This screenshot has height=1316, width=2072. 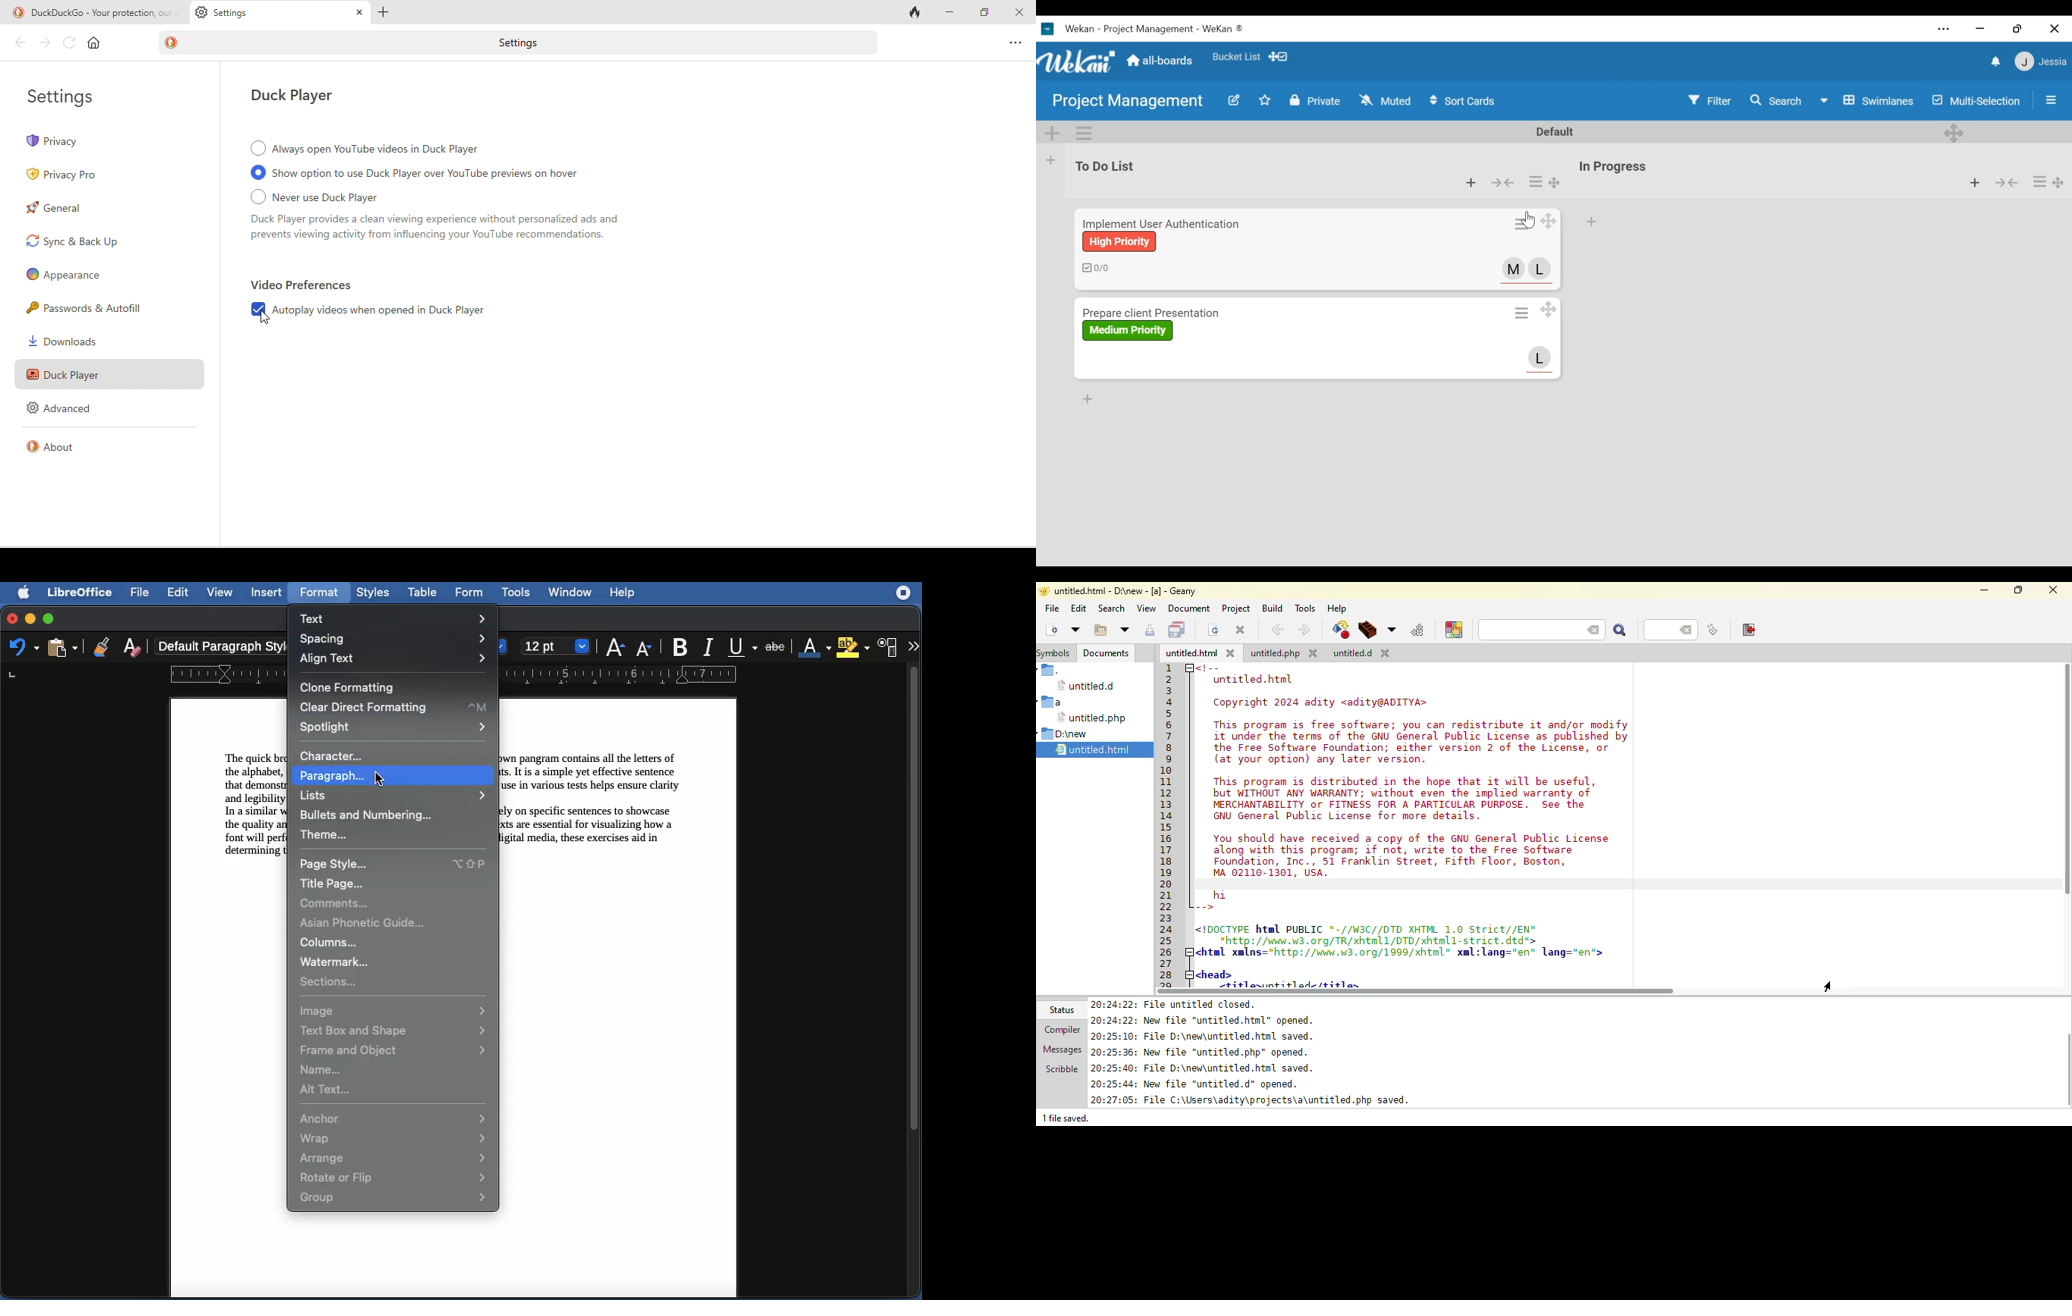 I want to click on Add card to top of the list, so click(x=1469, y=183).